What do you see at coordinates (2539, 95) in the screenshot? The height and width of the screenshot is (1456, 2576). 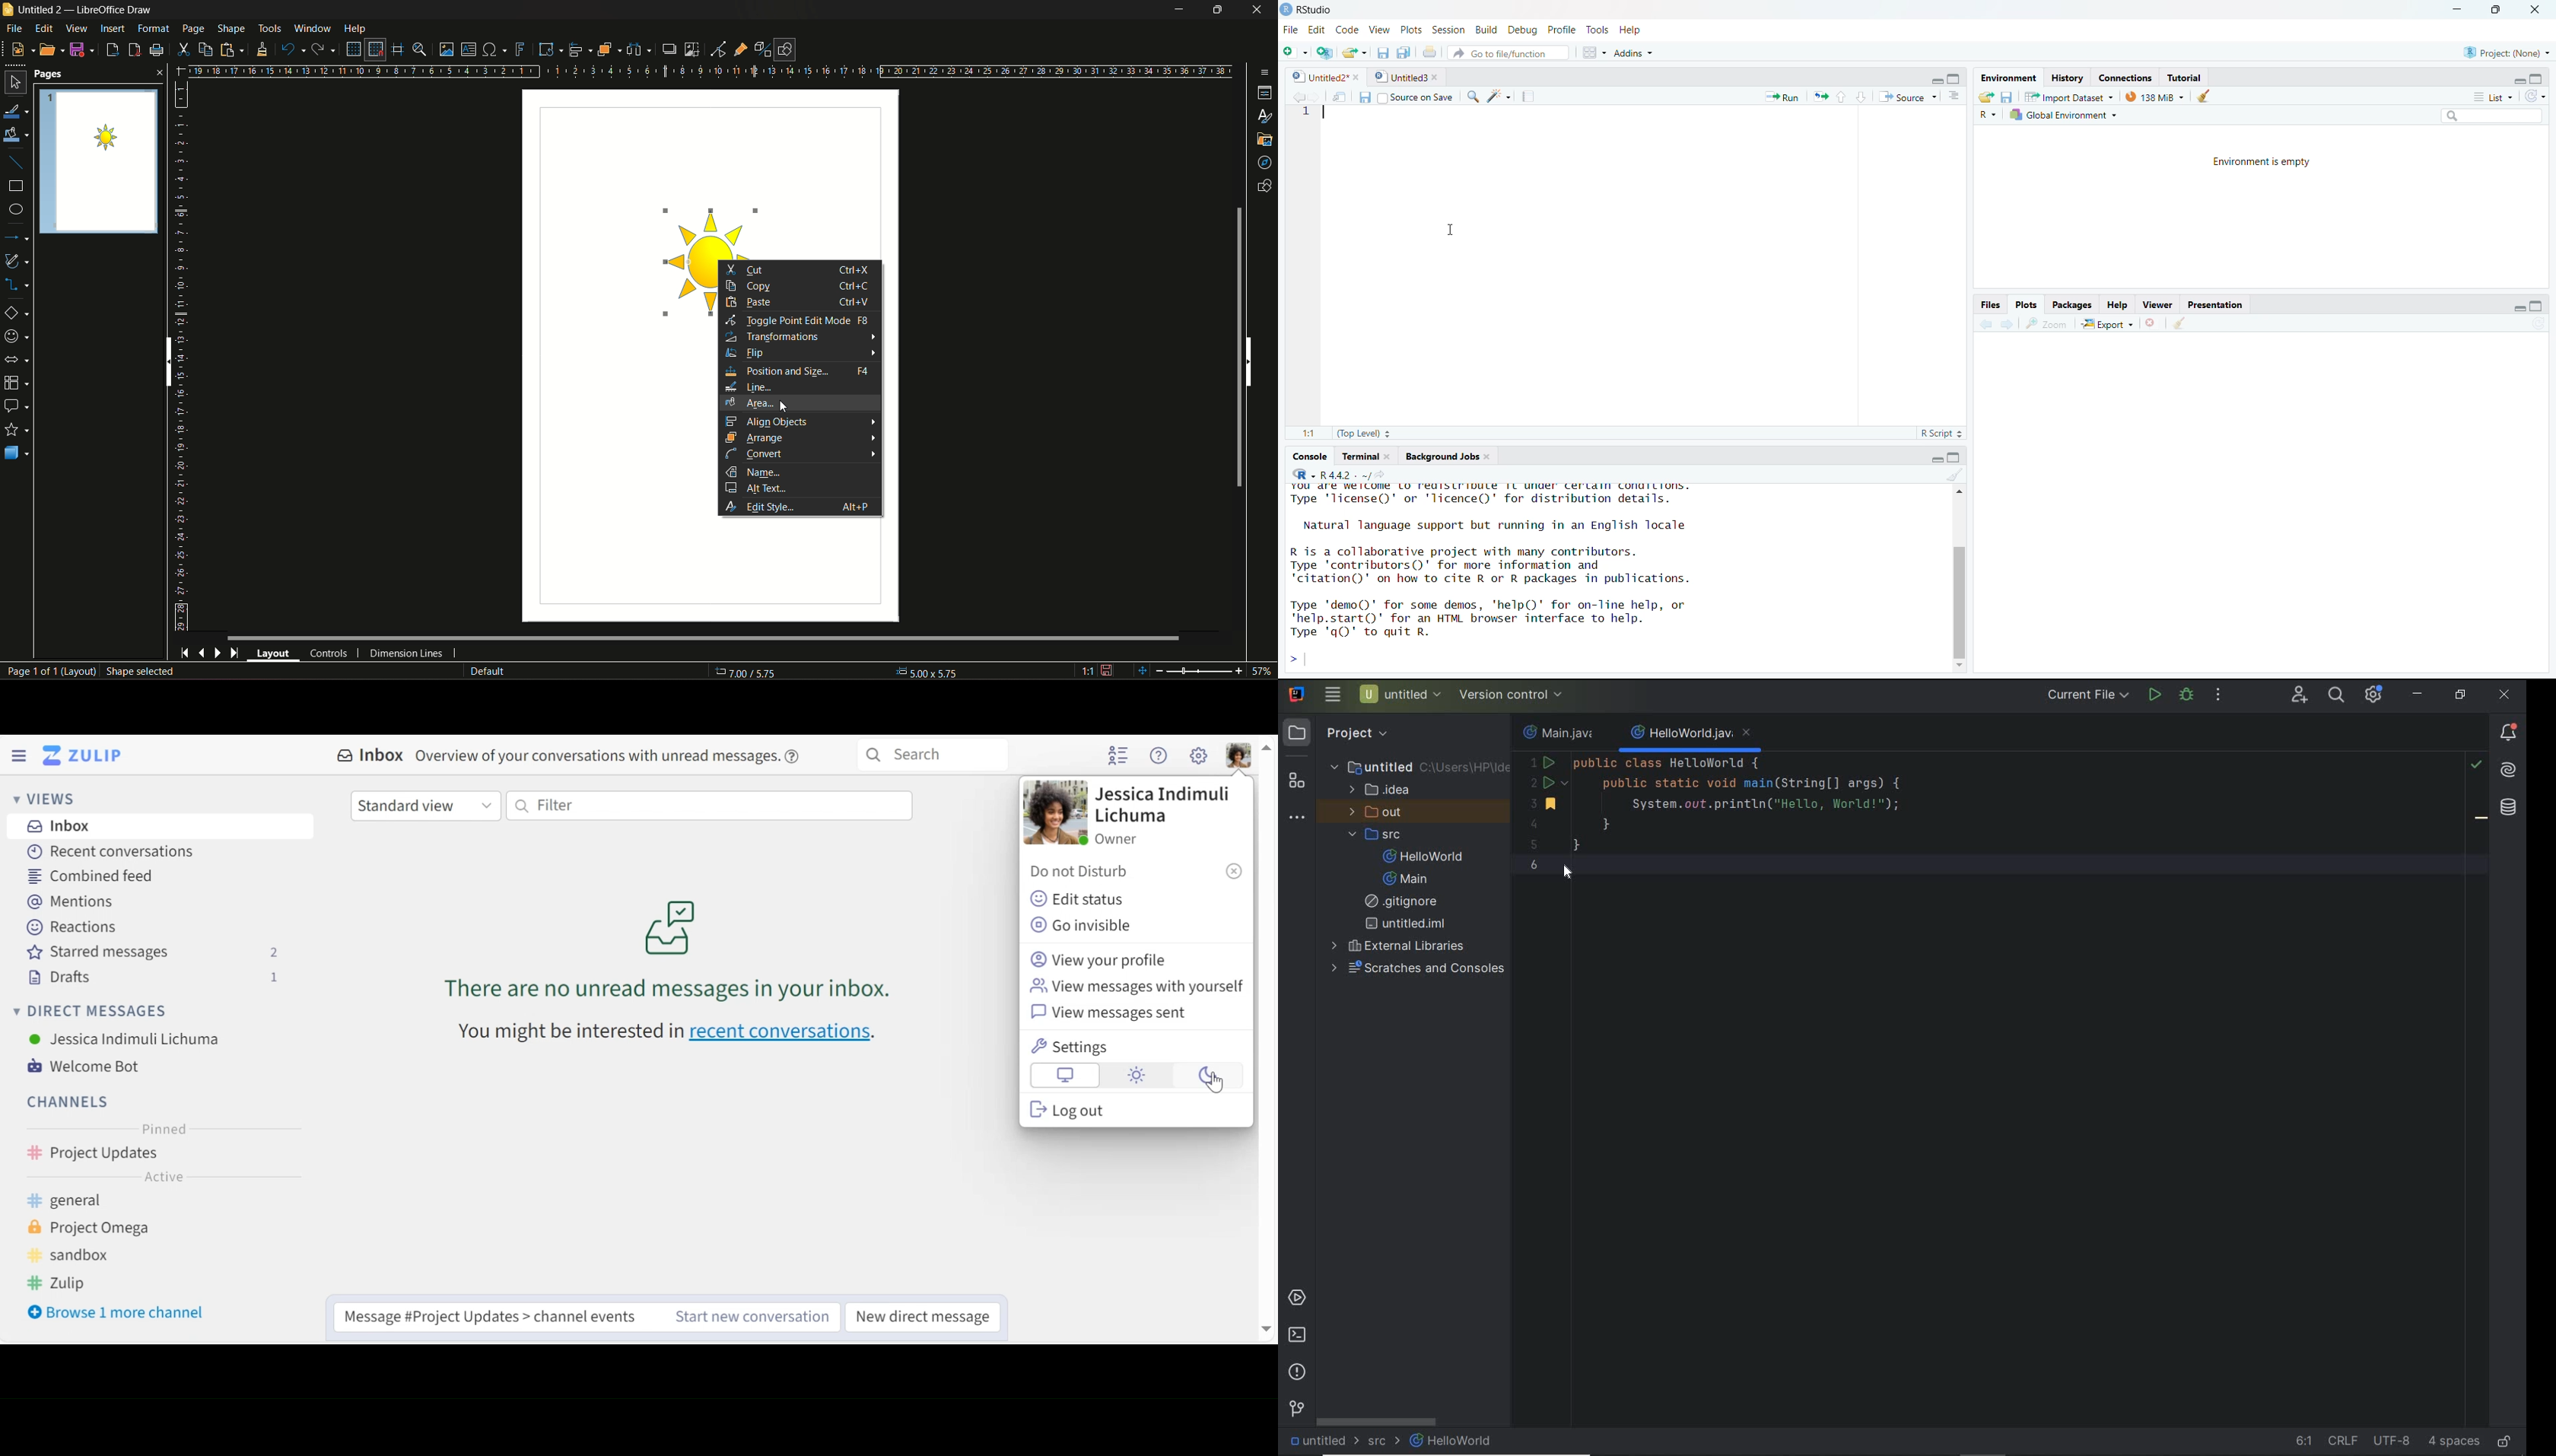 I see `refresh` at bounding box center [2539, 95].